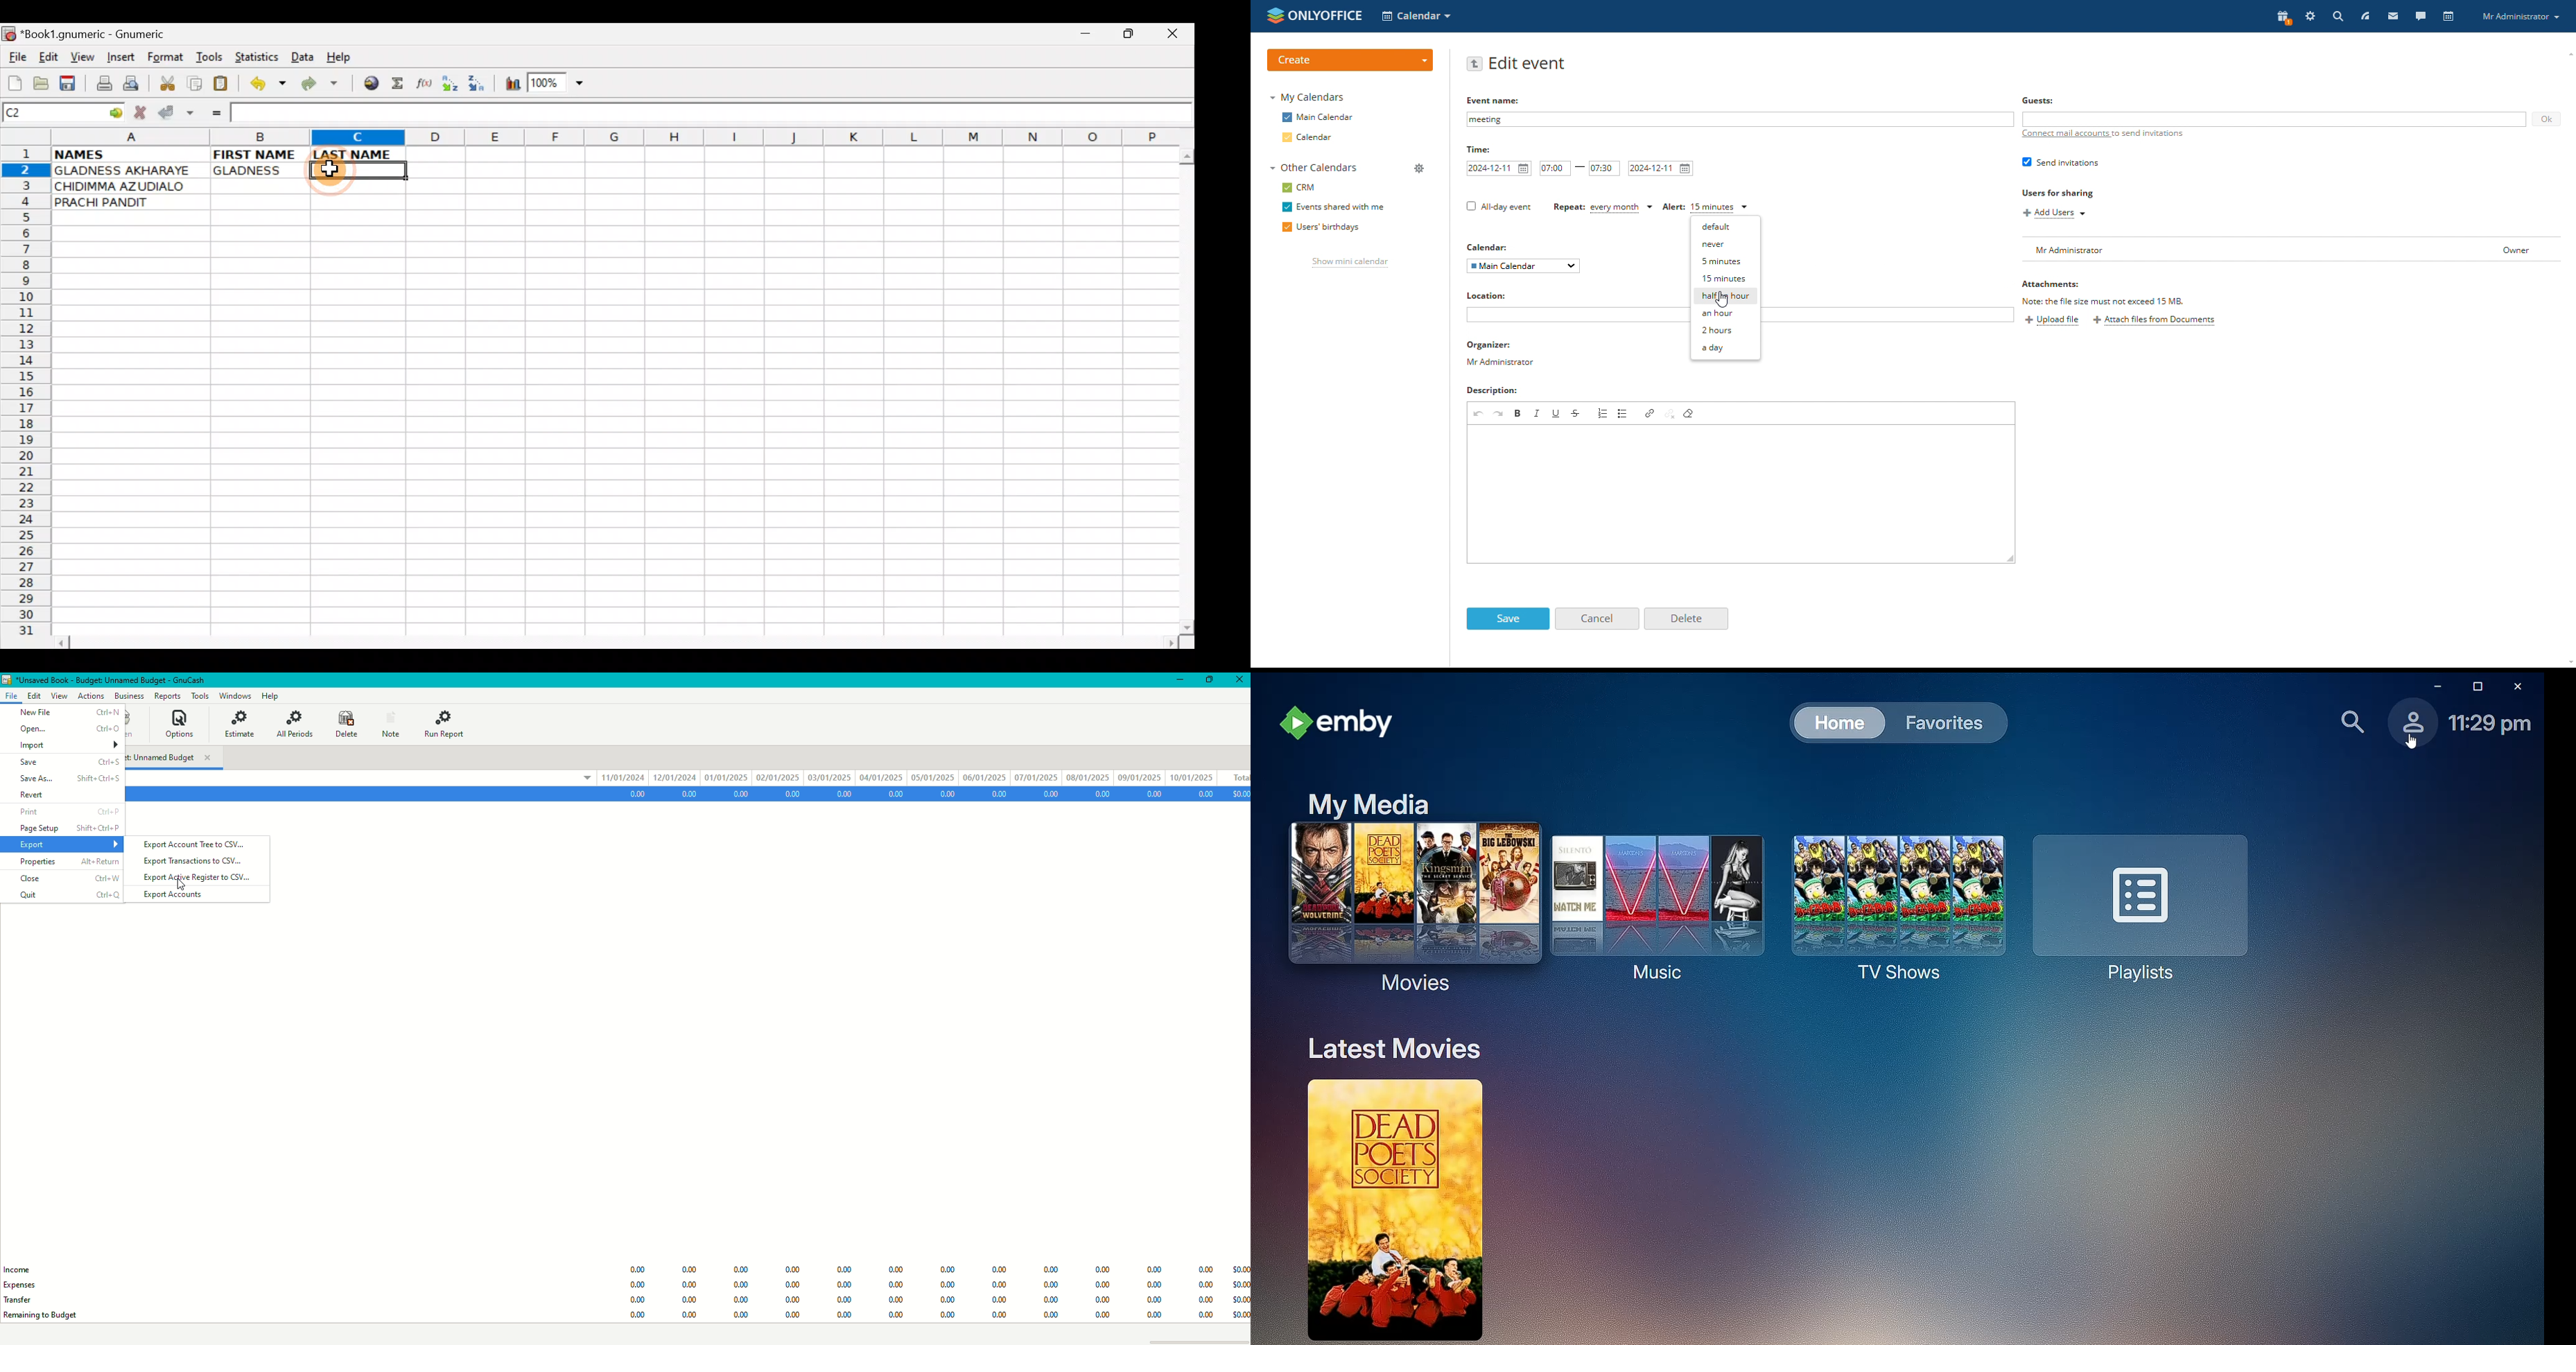  Describe the element at coordinates (101, 85) in the screenshot. I see `Print file` at that location.